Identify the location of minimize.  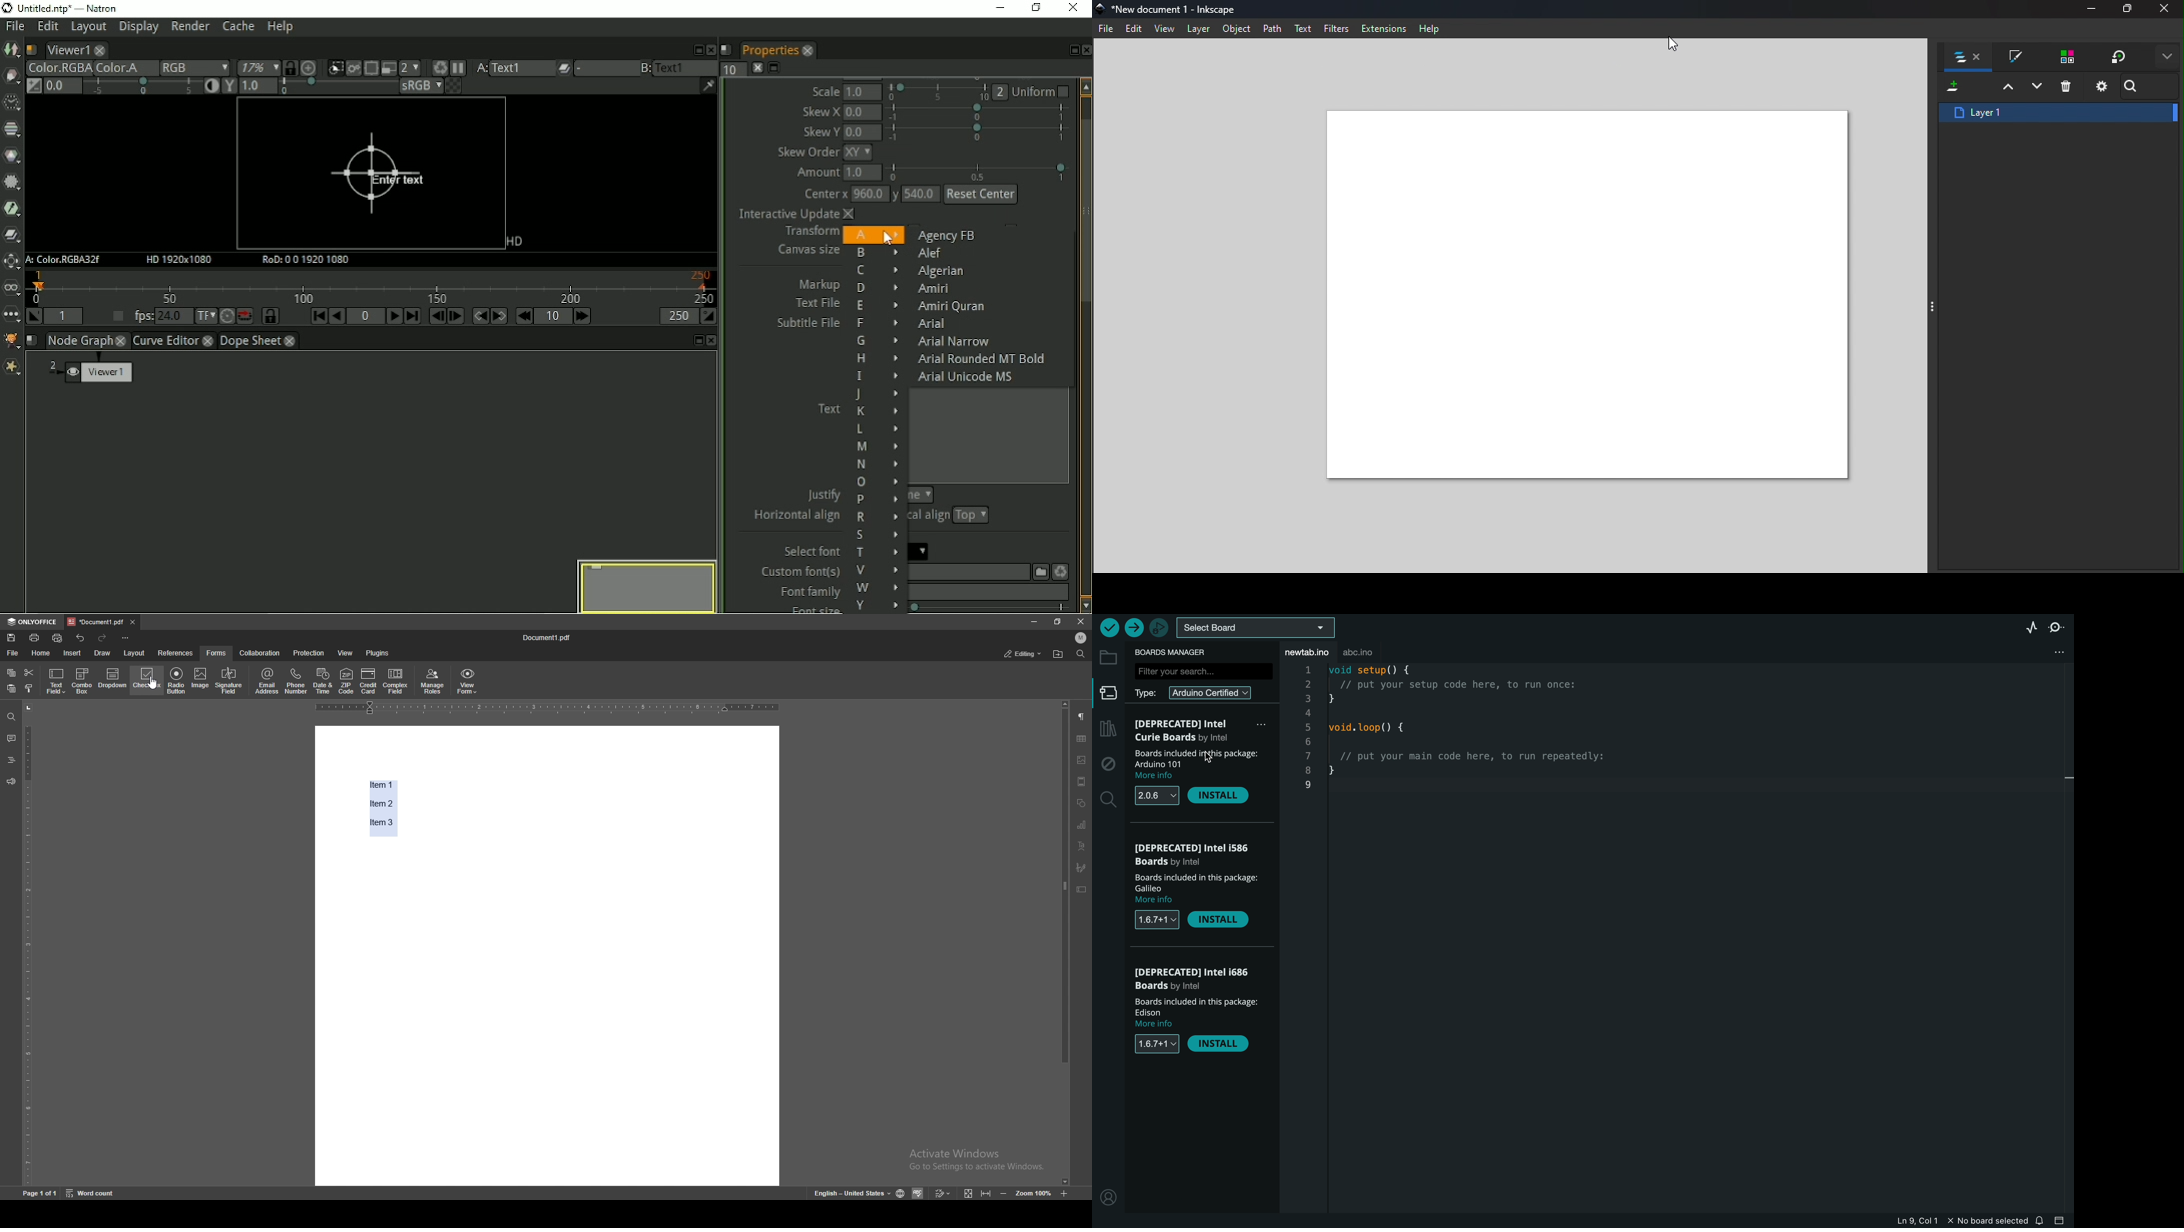
(1033, 622).